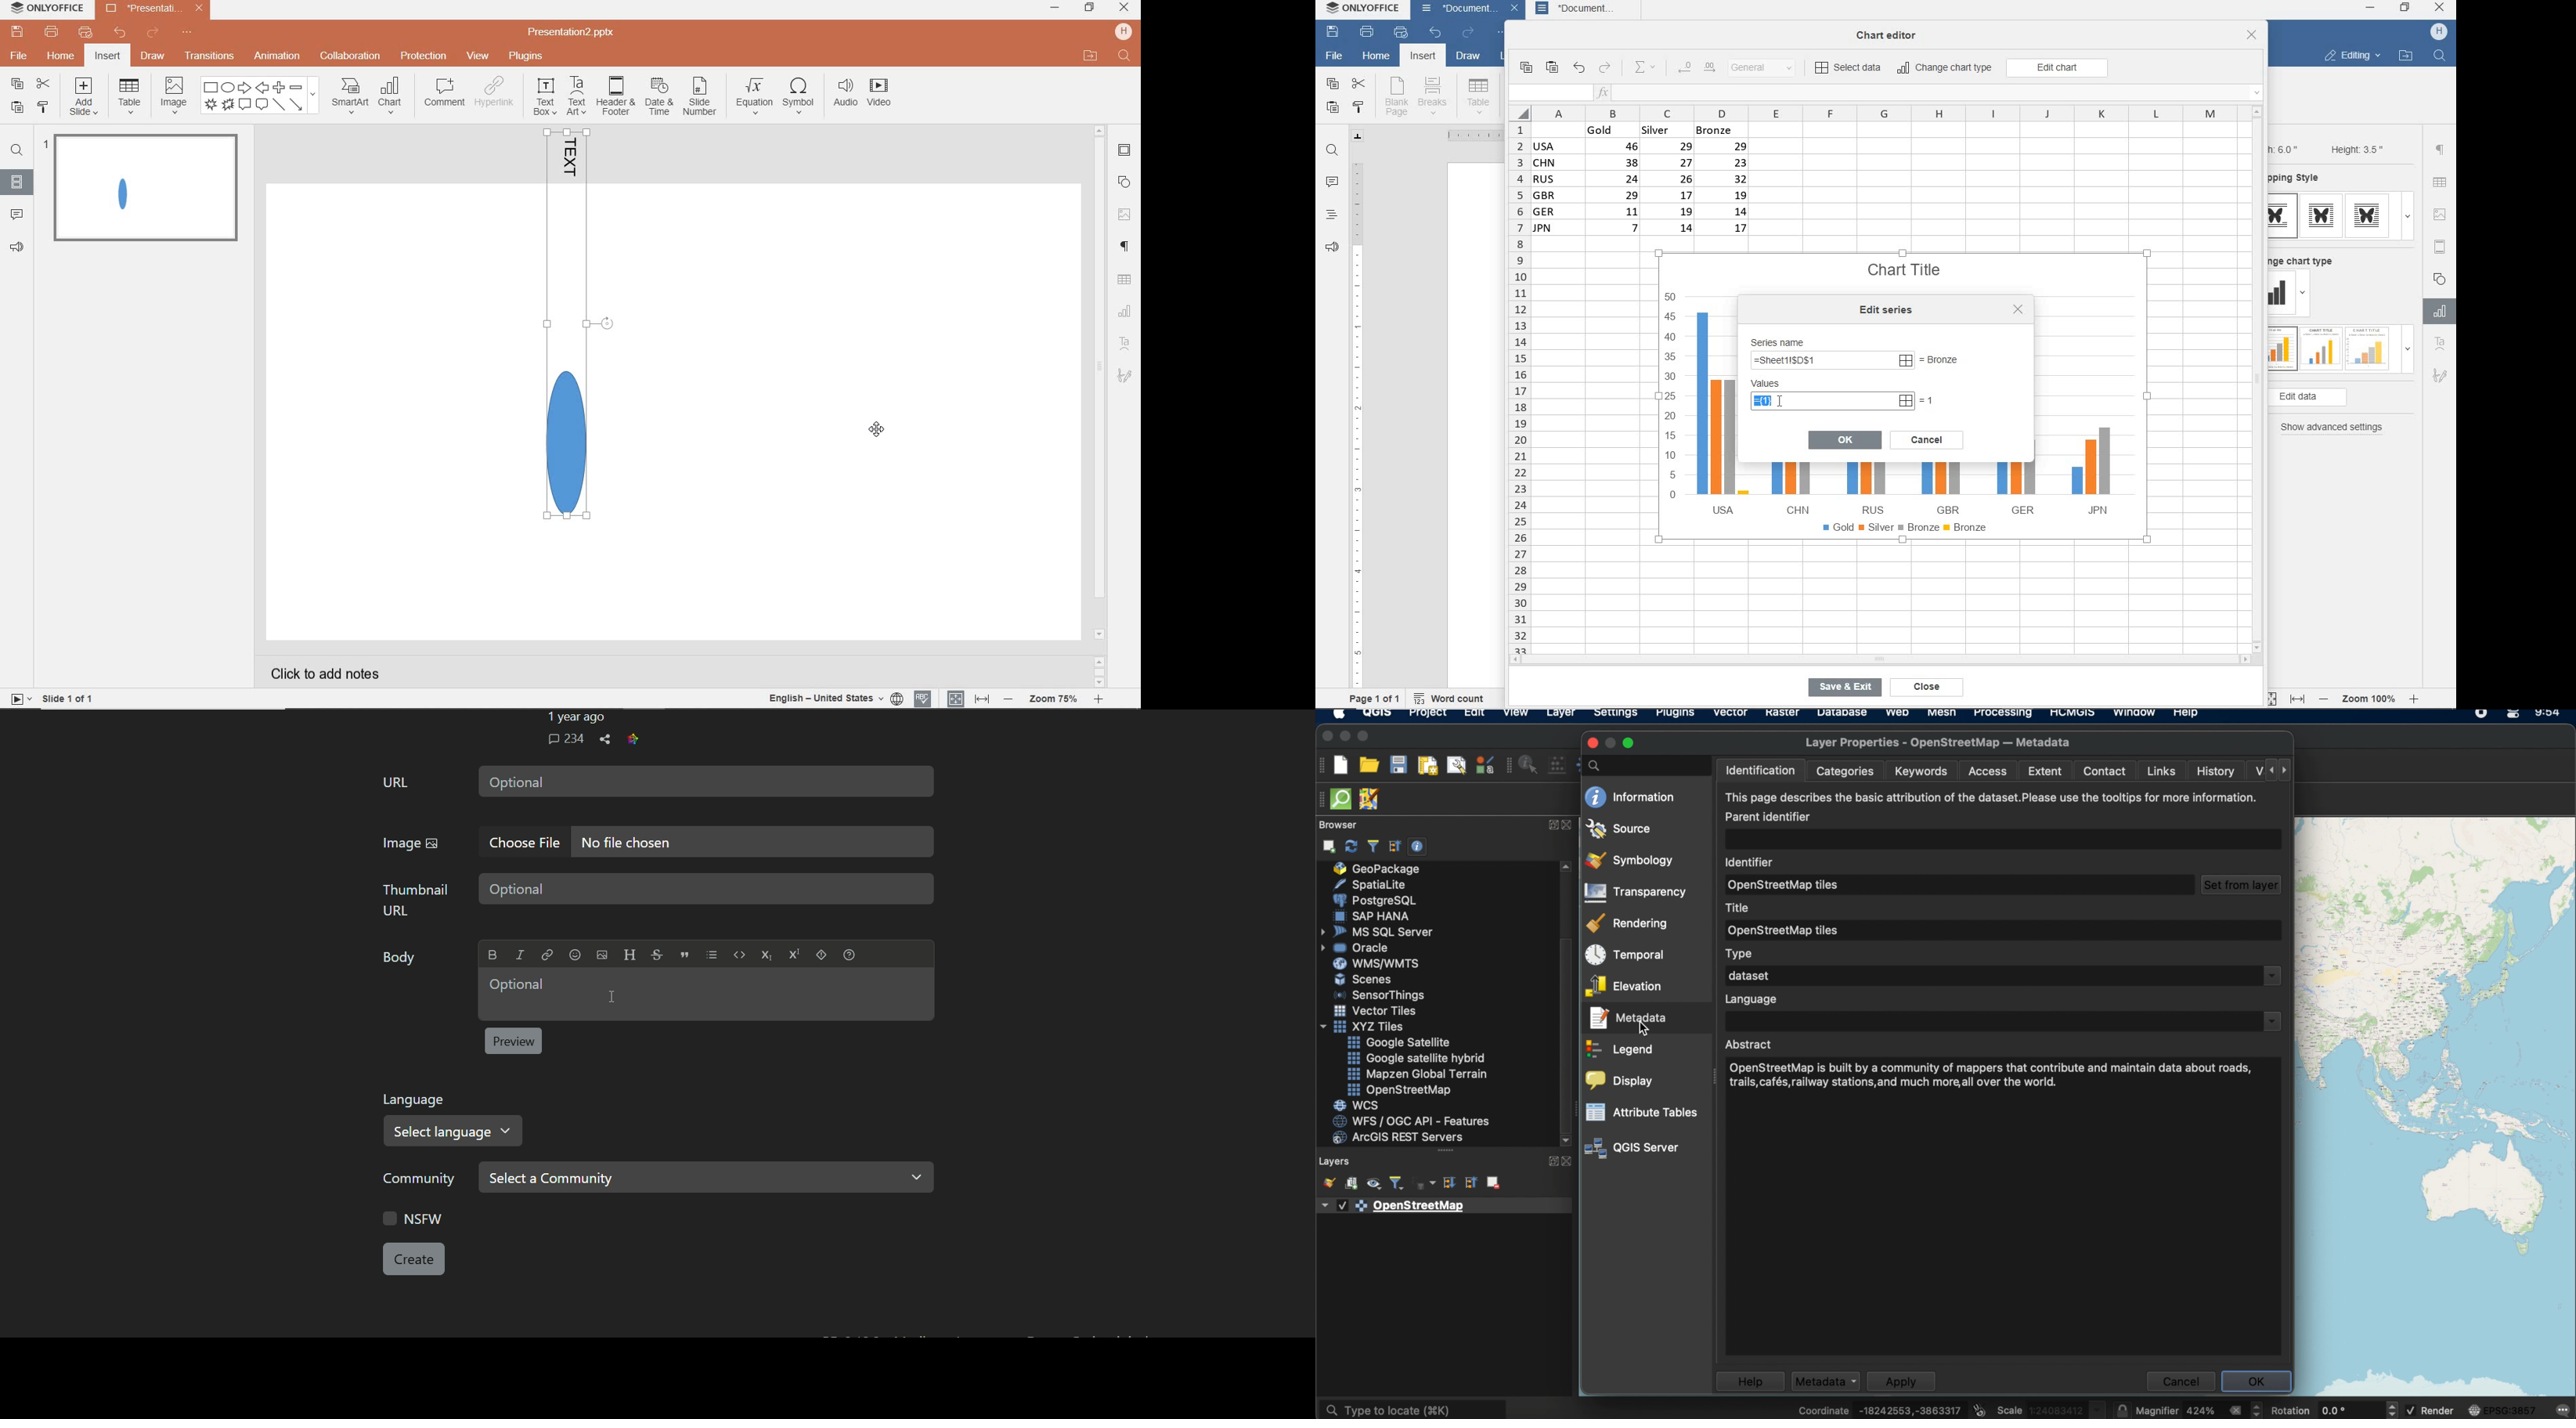 The width and height of the screenshot is (2576, 1428). I want to click on JOSM remote, so click(1369, 801).